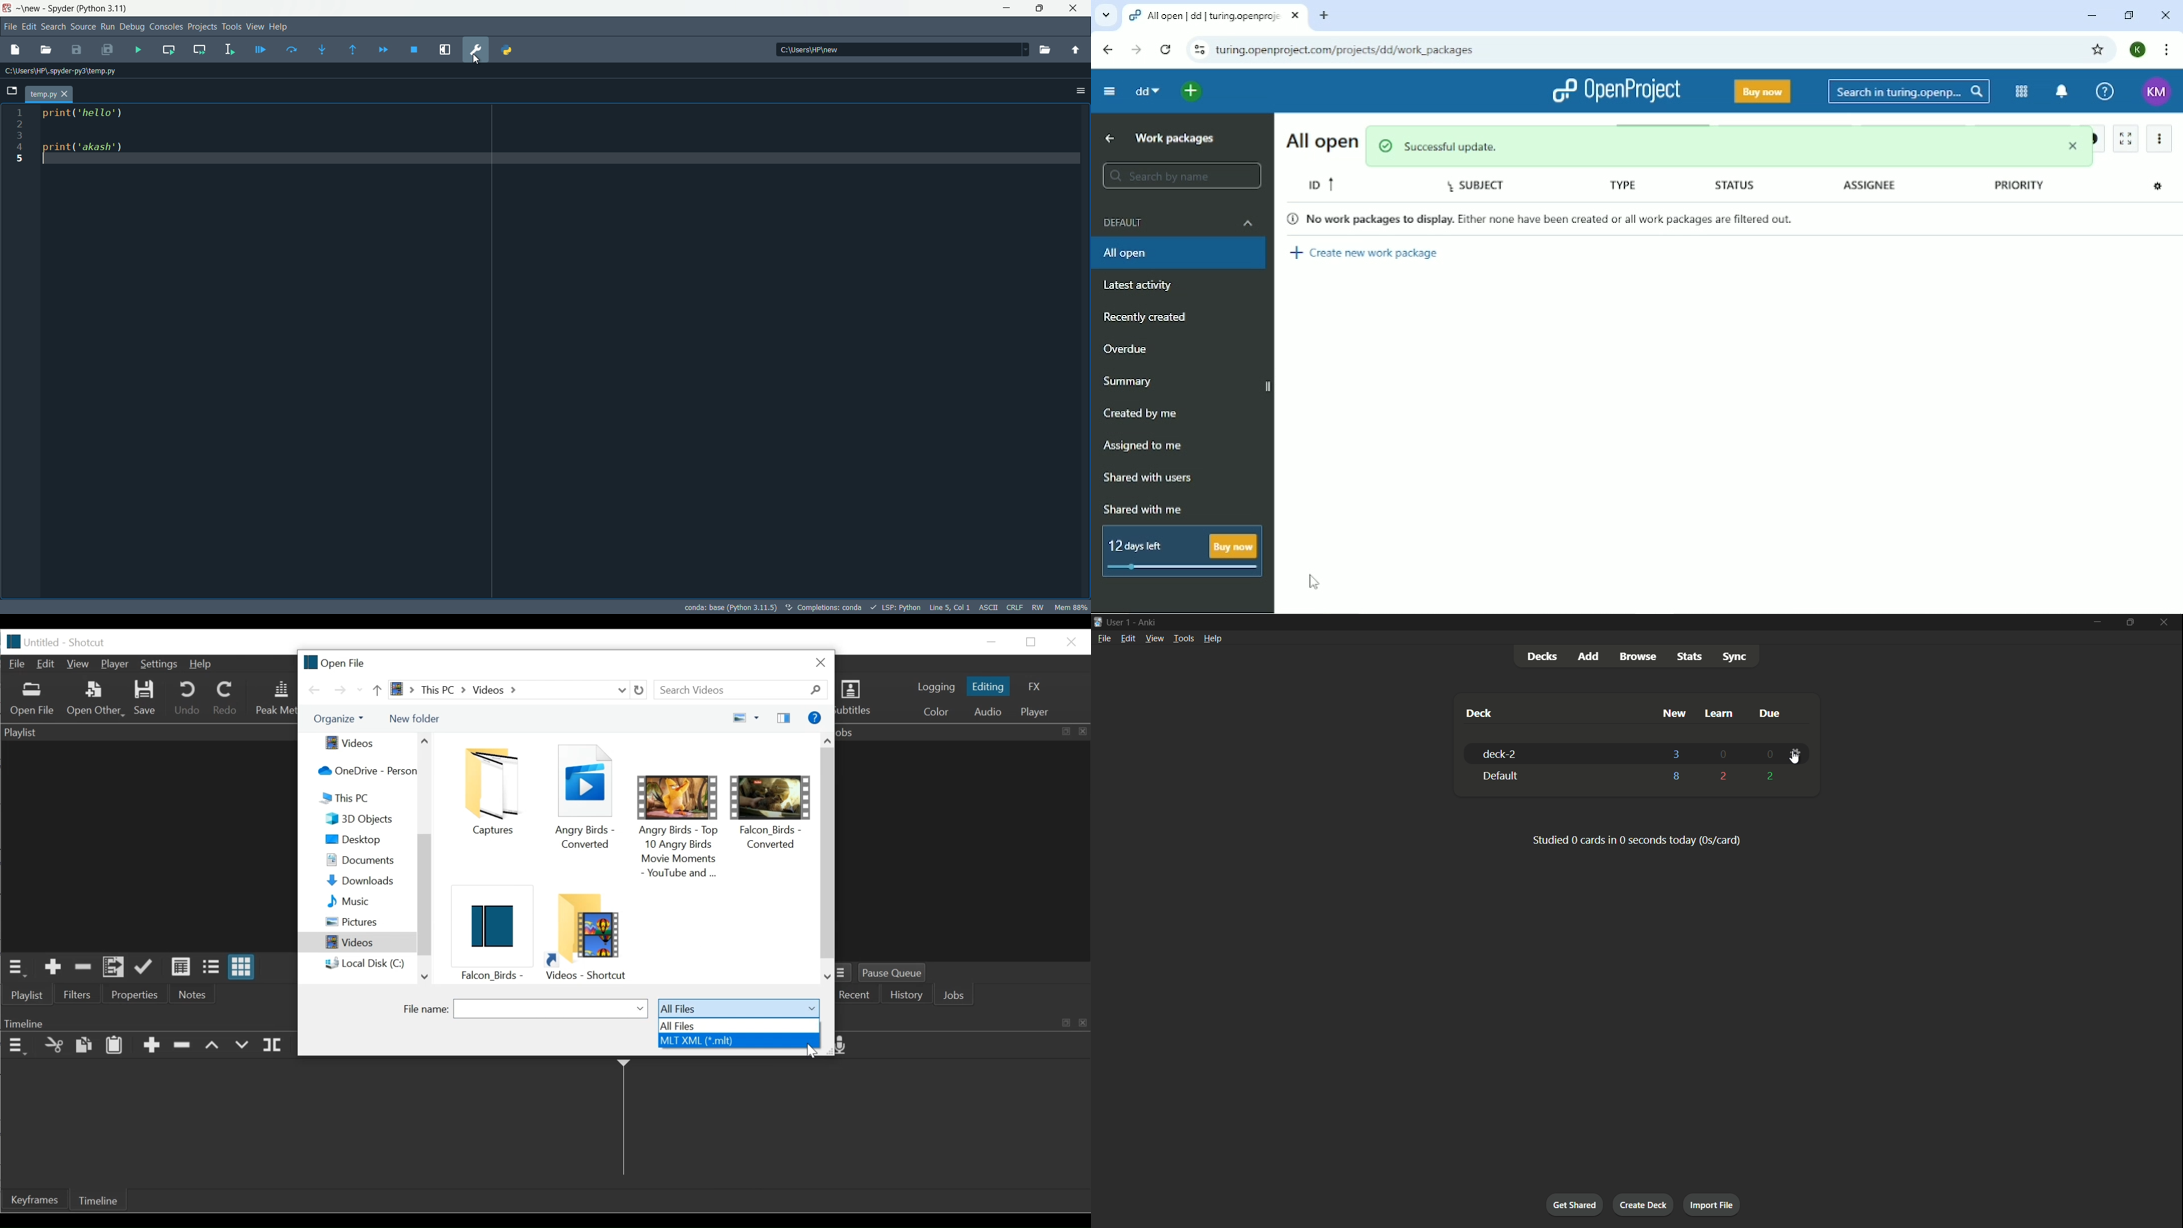  I want to click on Current tab, so click(1214, 17).